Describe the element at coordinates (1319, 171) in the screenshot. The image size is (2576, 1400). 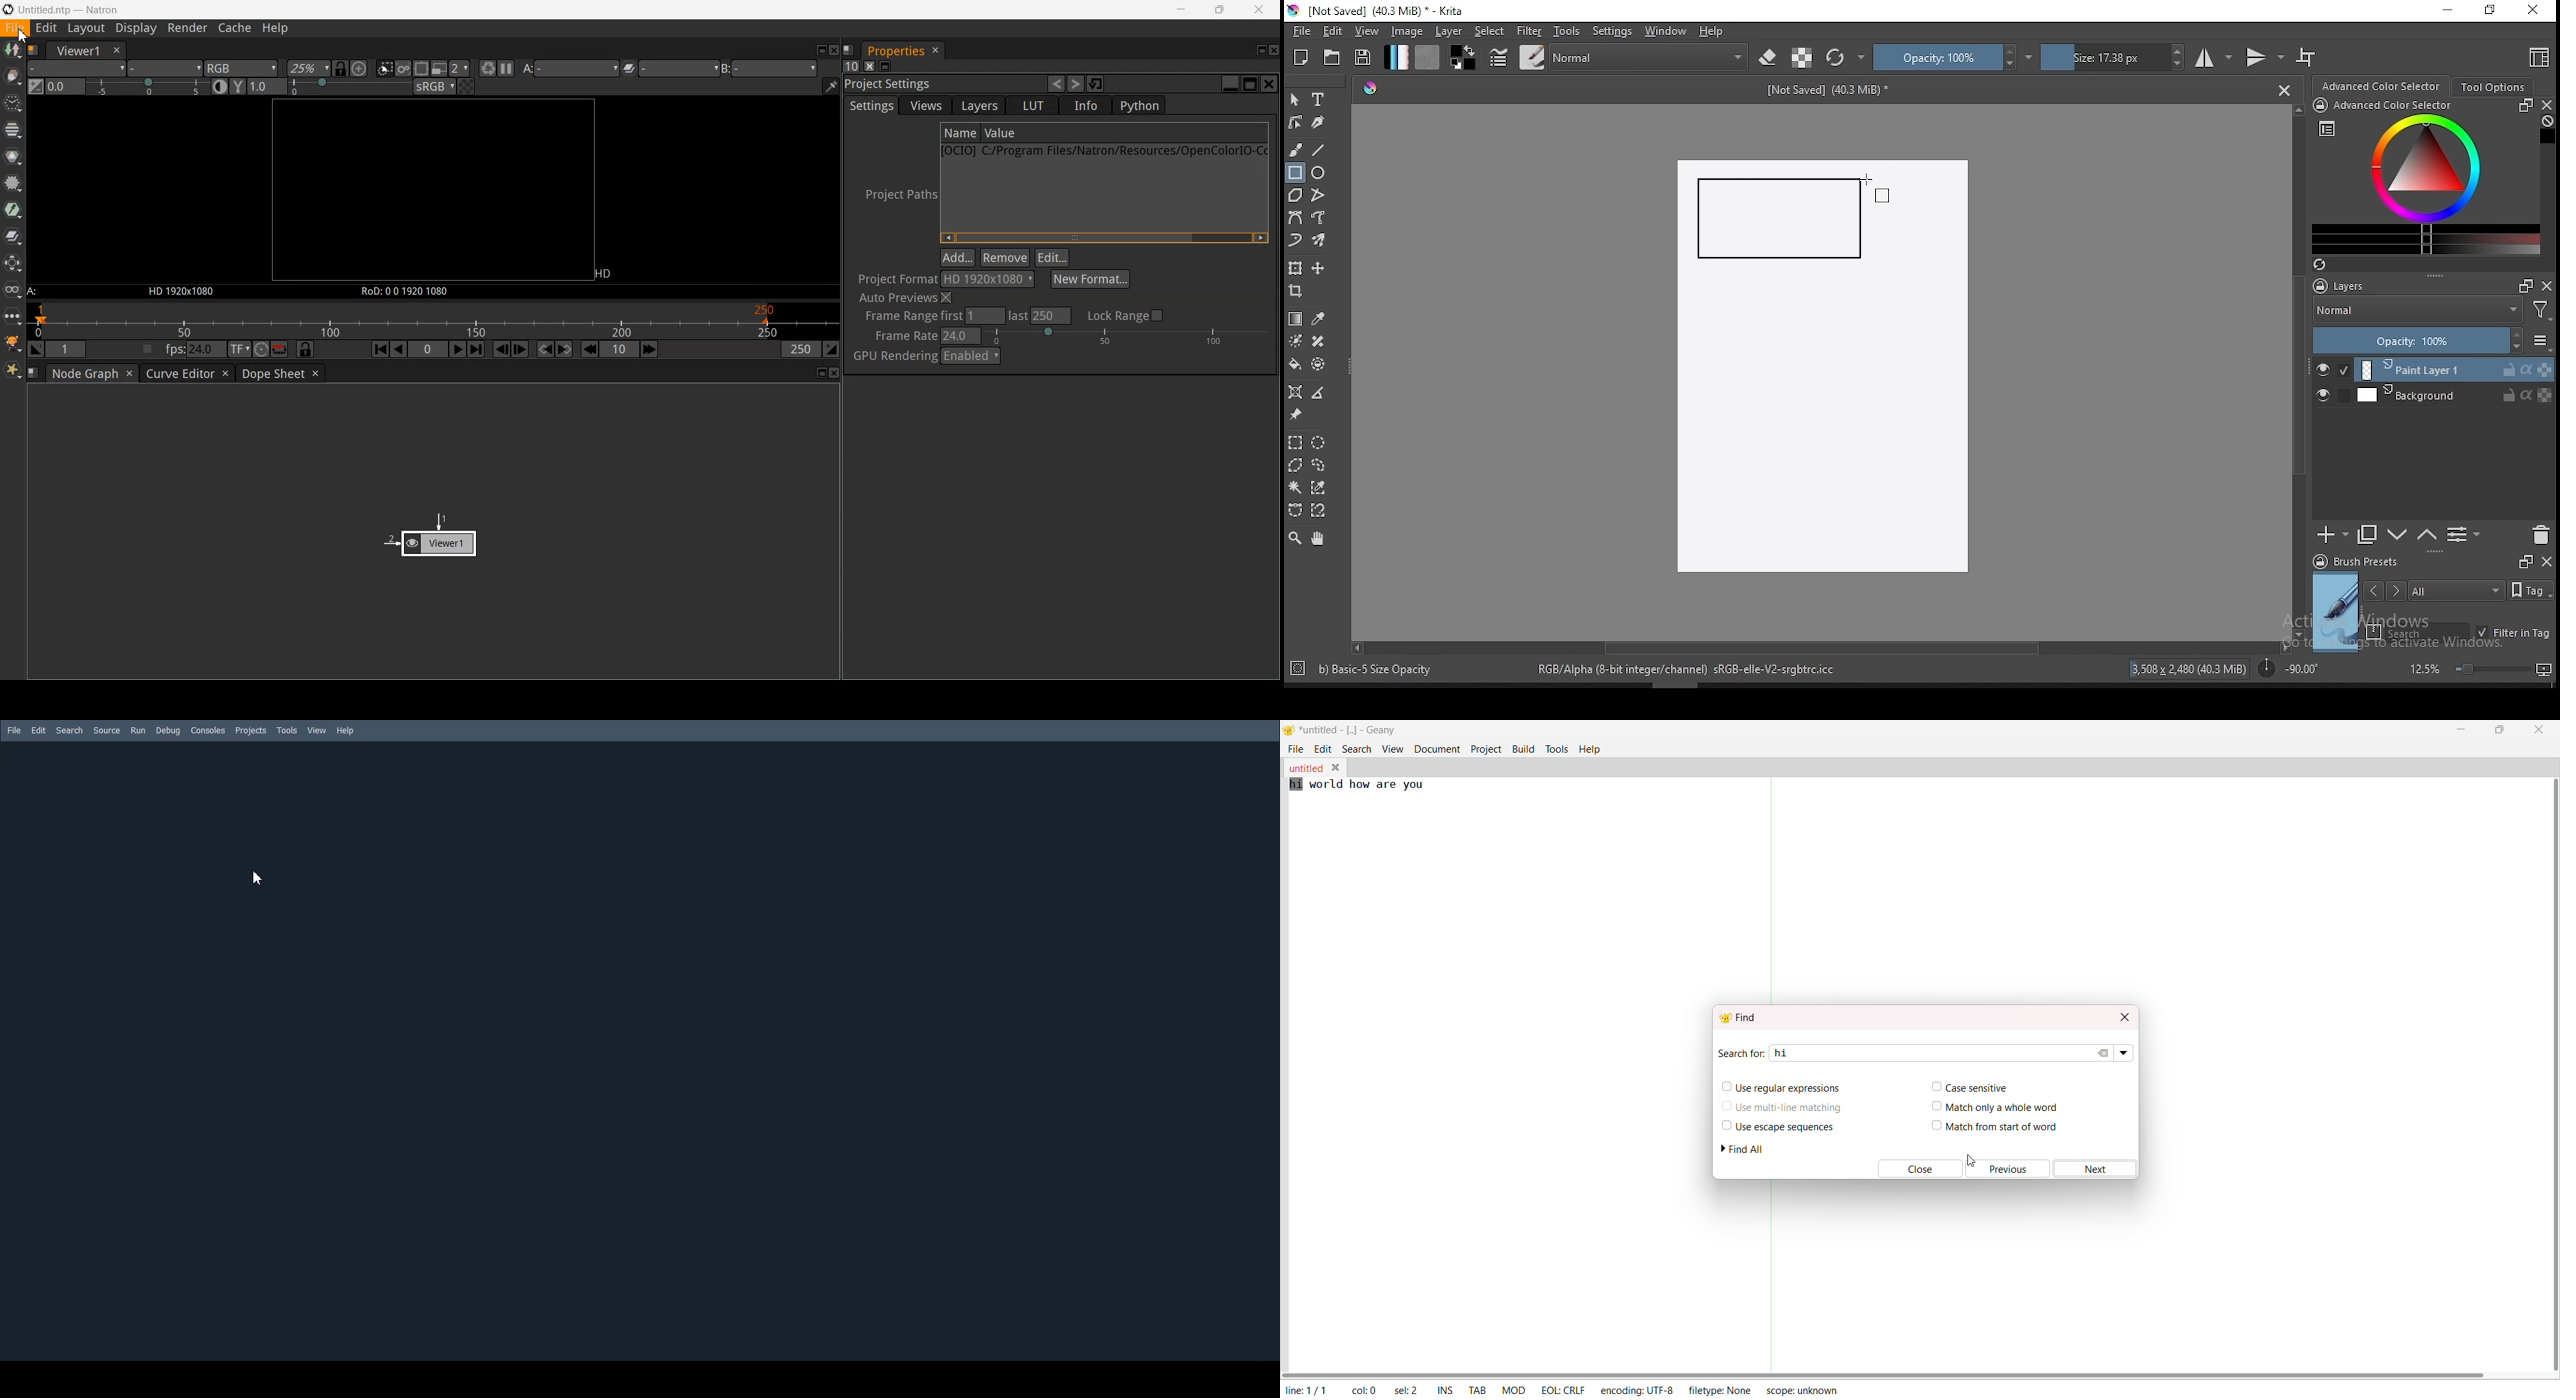
I see `ellipse tool` at that location.